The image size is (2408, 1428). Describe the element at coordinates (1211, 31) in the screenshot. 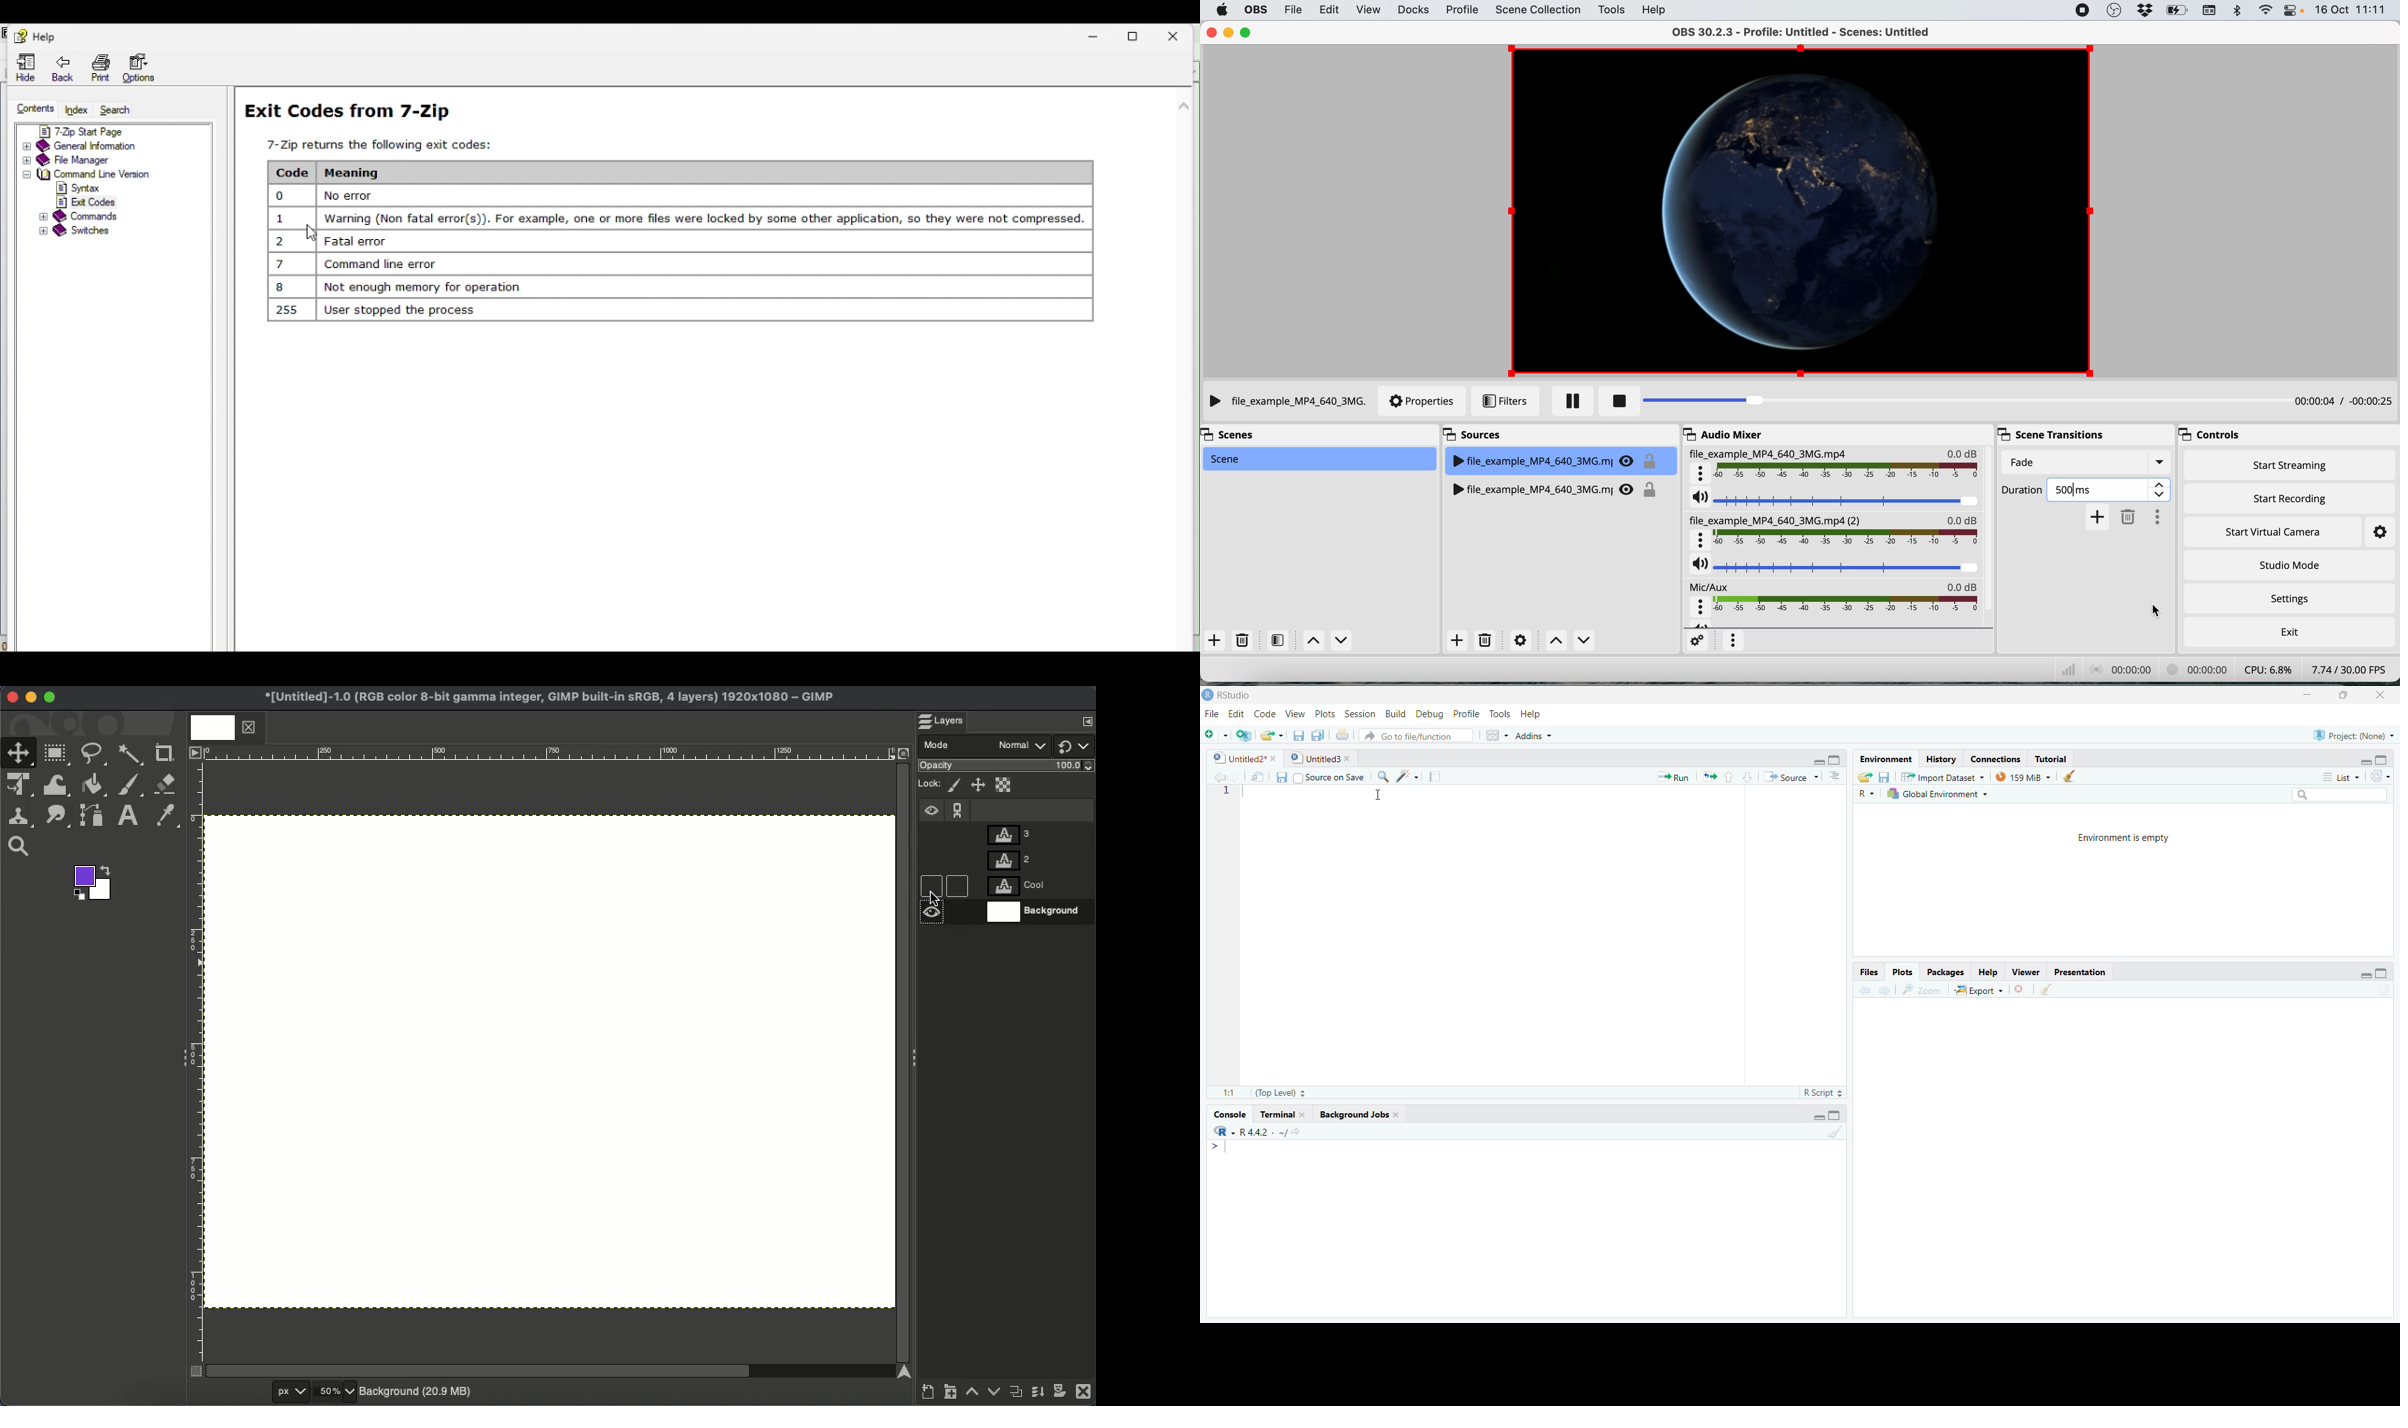

I see `close` at that location.